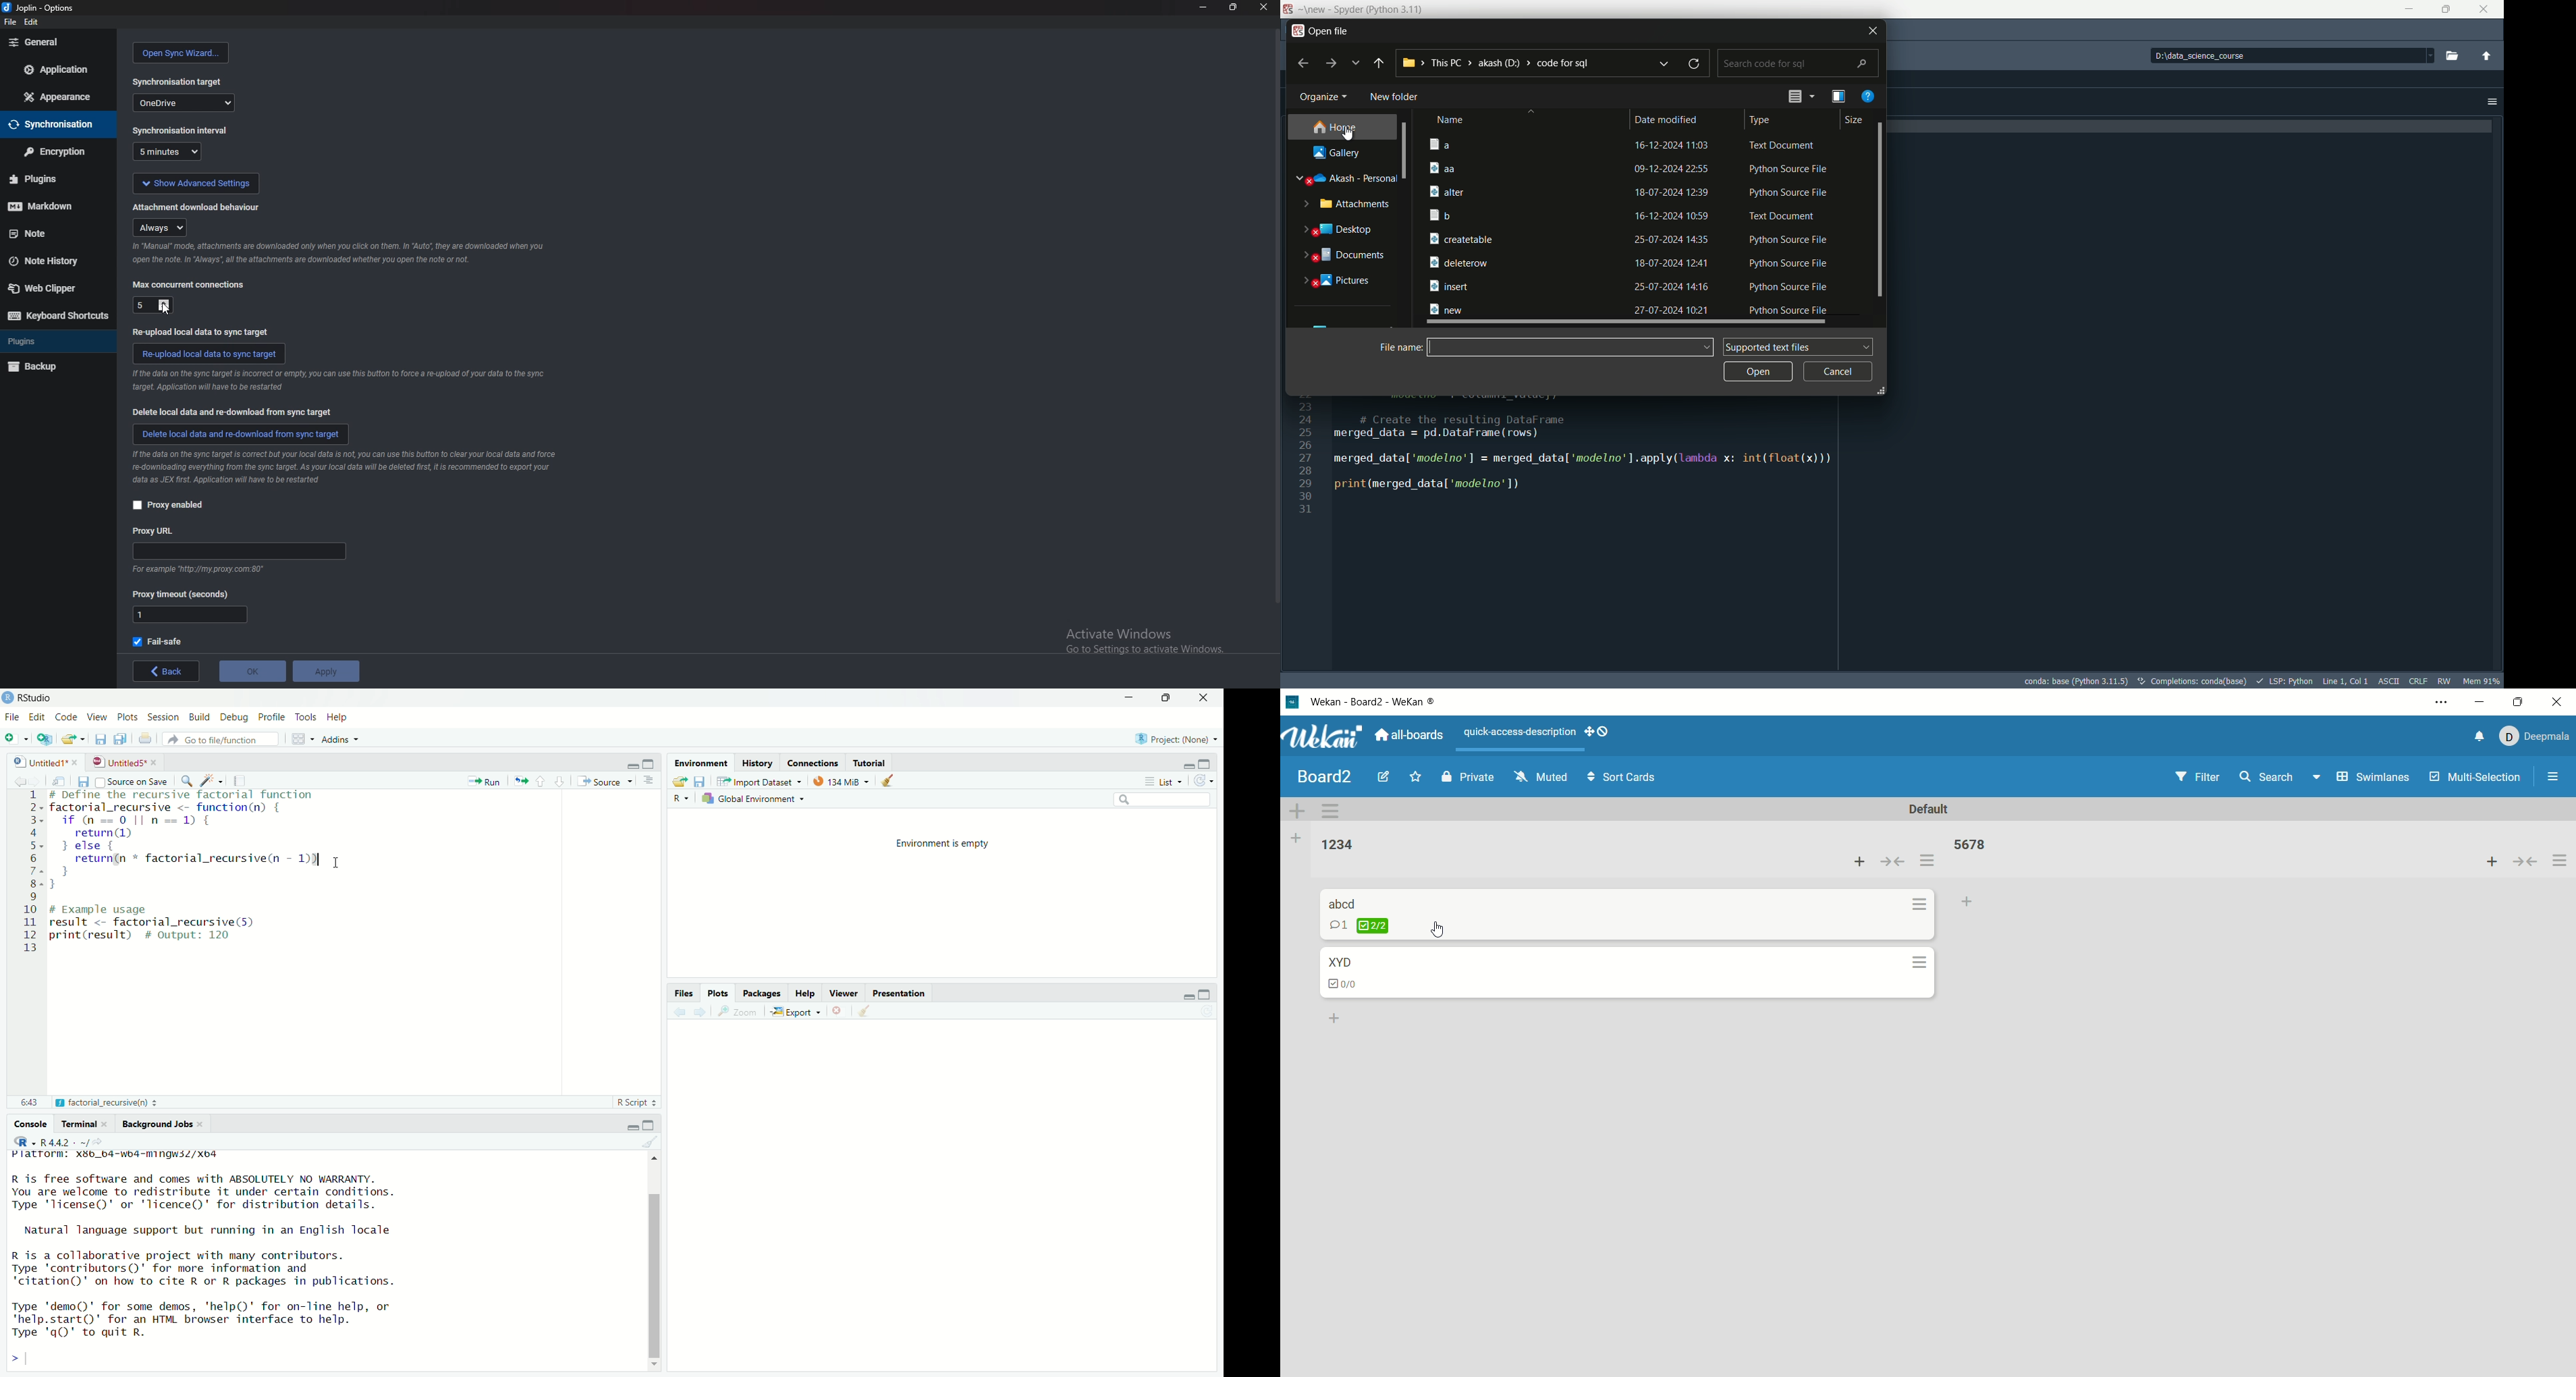 This screenshot has height=1400, width=2576. What do you see at coordinates (30, 1100) in the screenshot?
I see `13:1` at bounding box center [30, 1100].